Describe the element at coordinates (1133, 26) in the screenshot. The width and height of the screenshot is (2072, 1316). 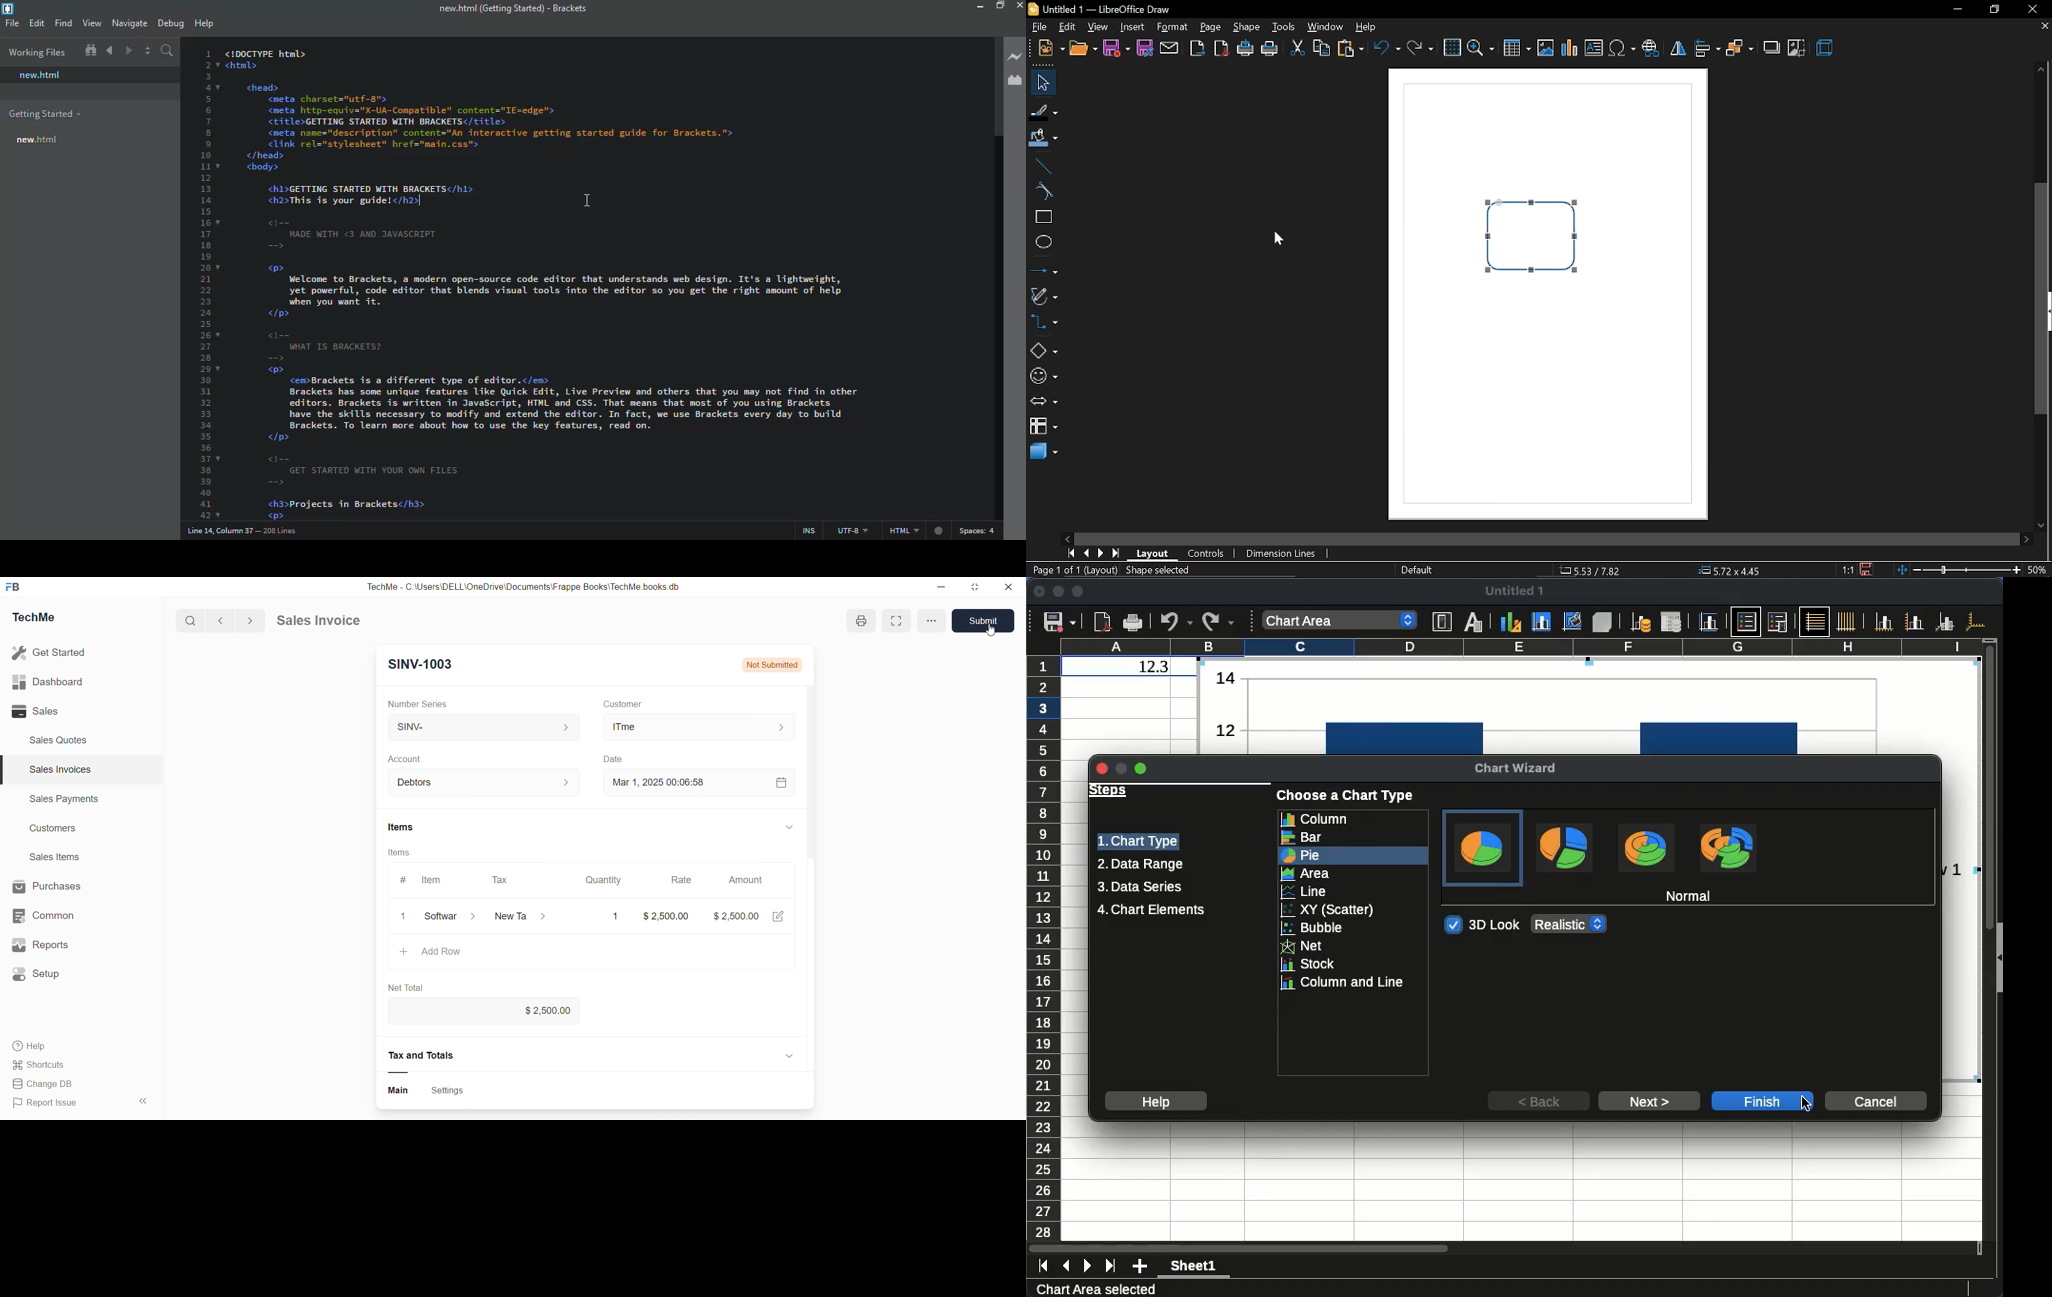
I see `insert` at that location.